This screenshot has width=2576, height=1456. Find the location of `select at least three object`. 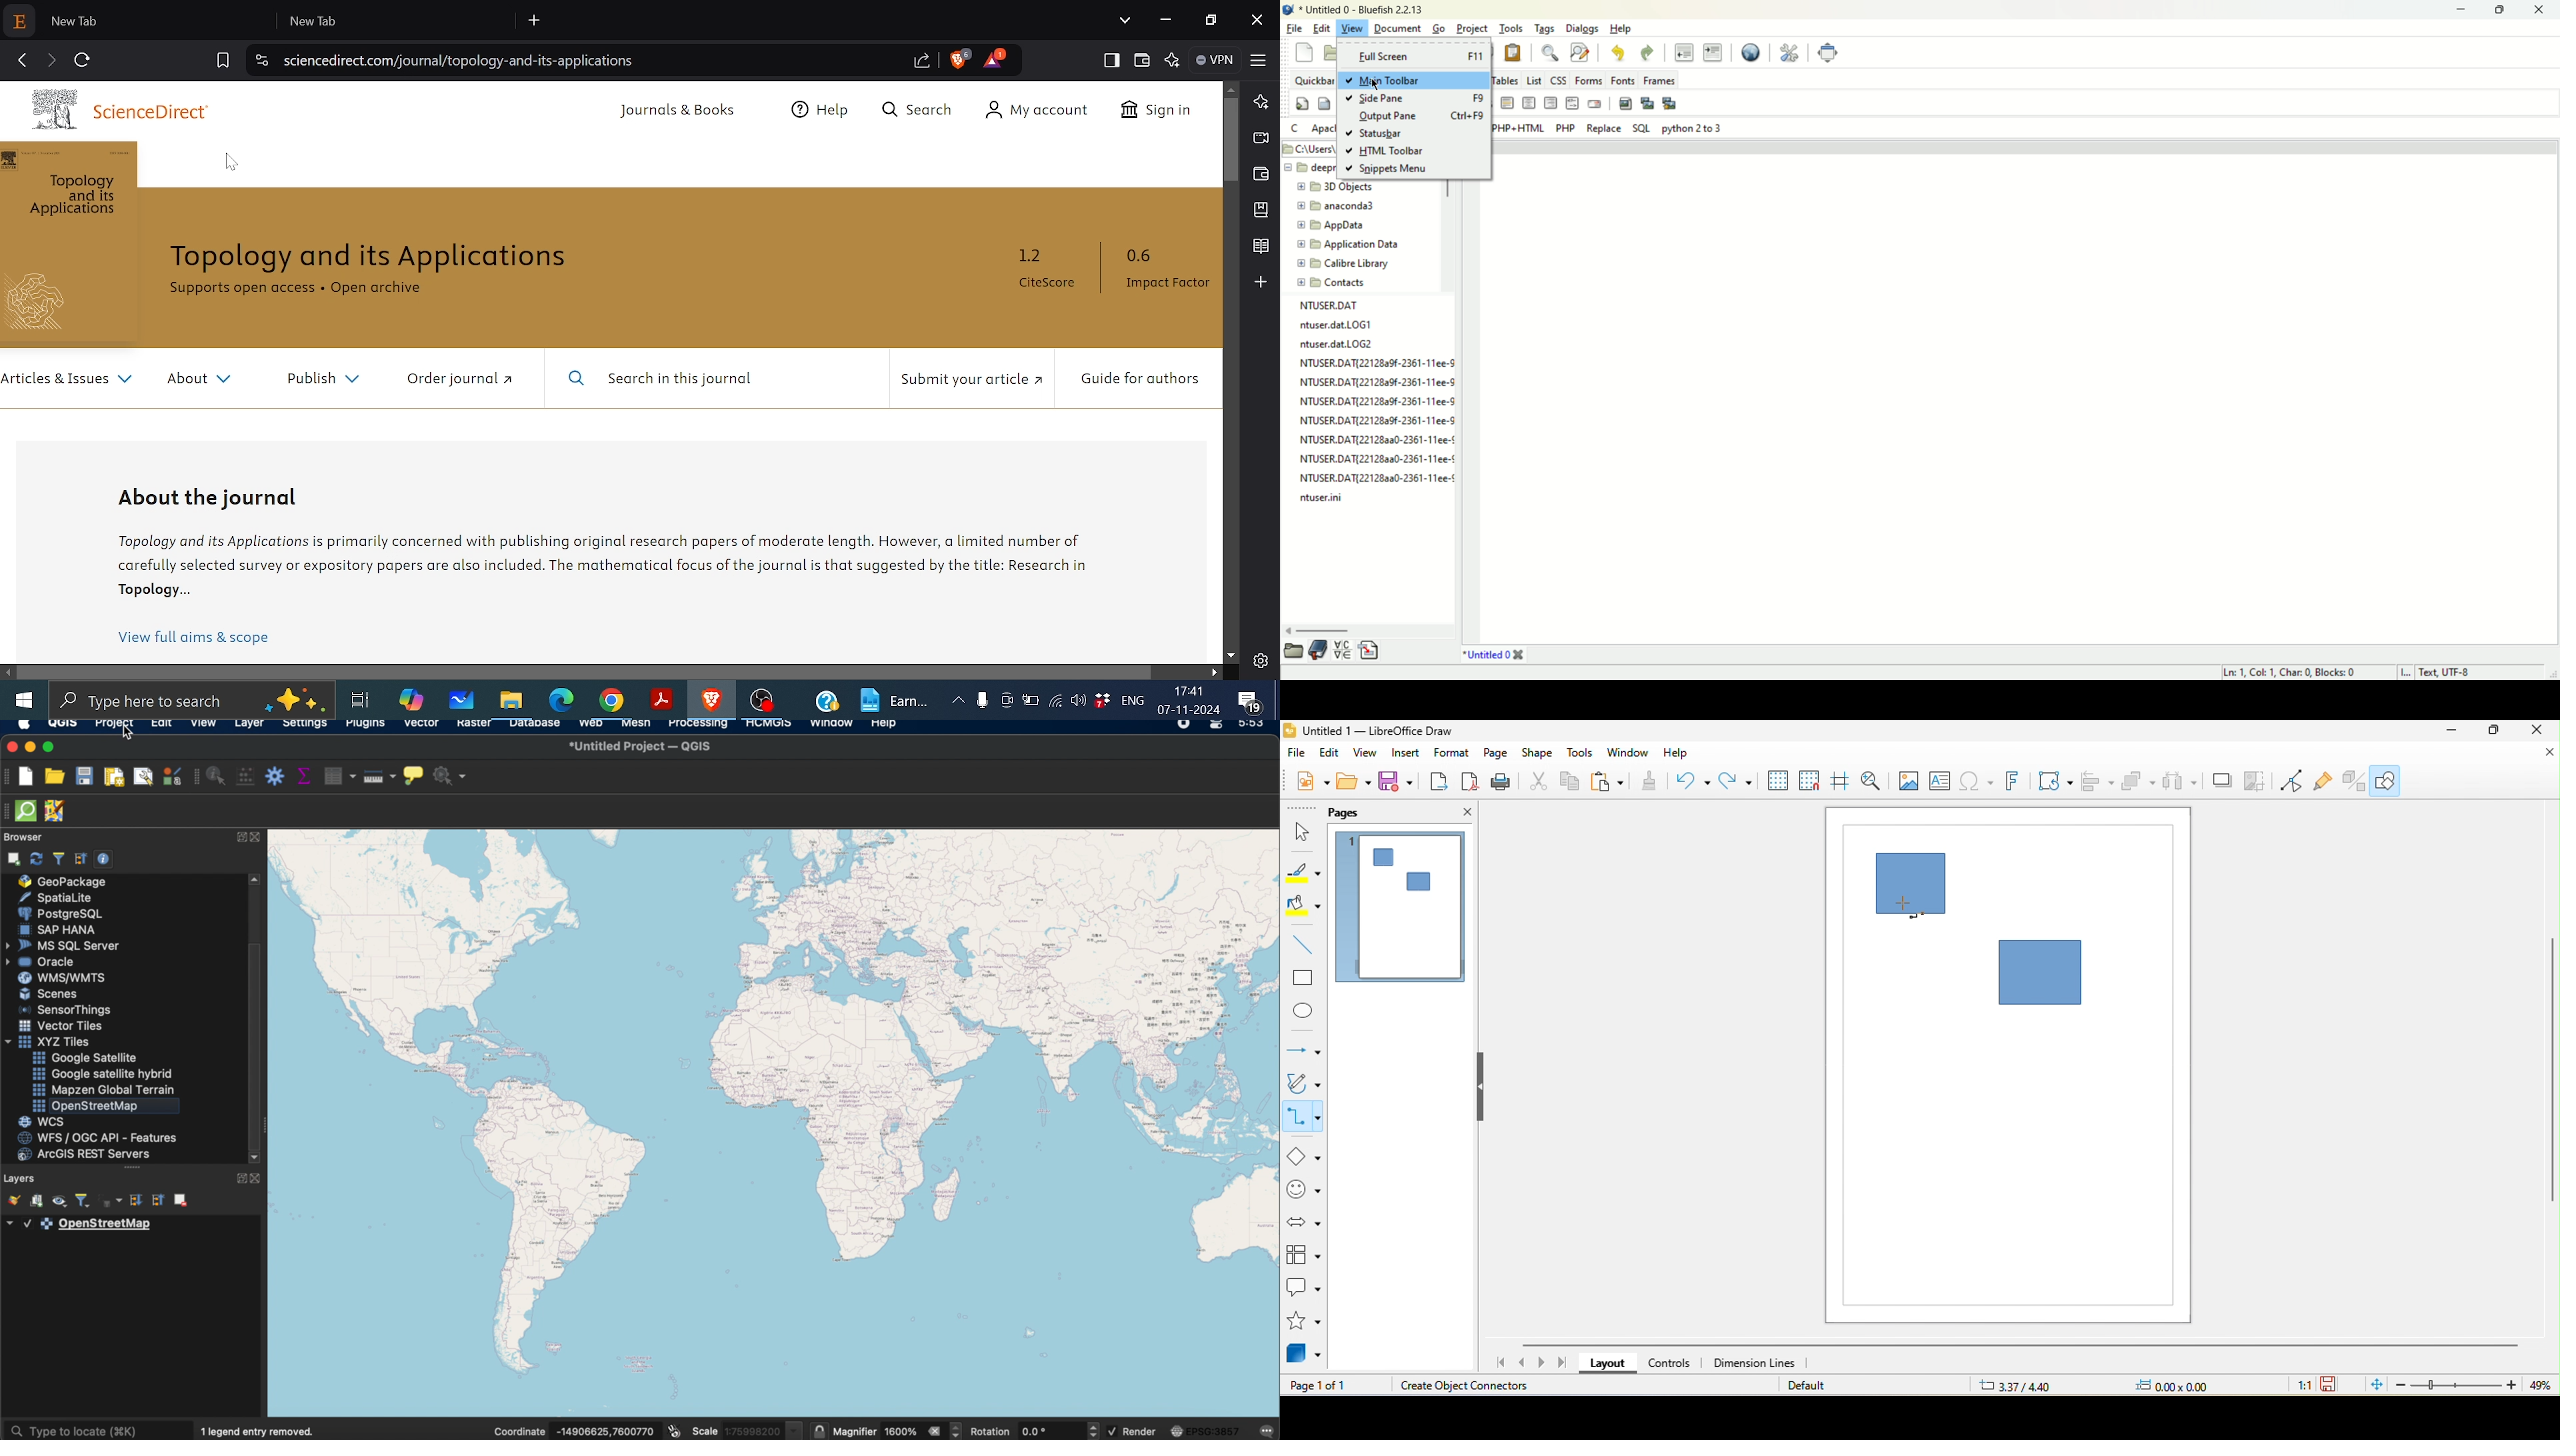

select at least three object is located at coordinates (2181, 783).